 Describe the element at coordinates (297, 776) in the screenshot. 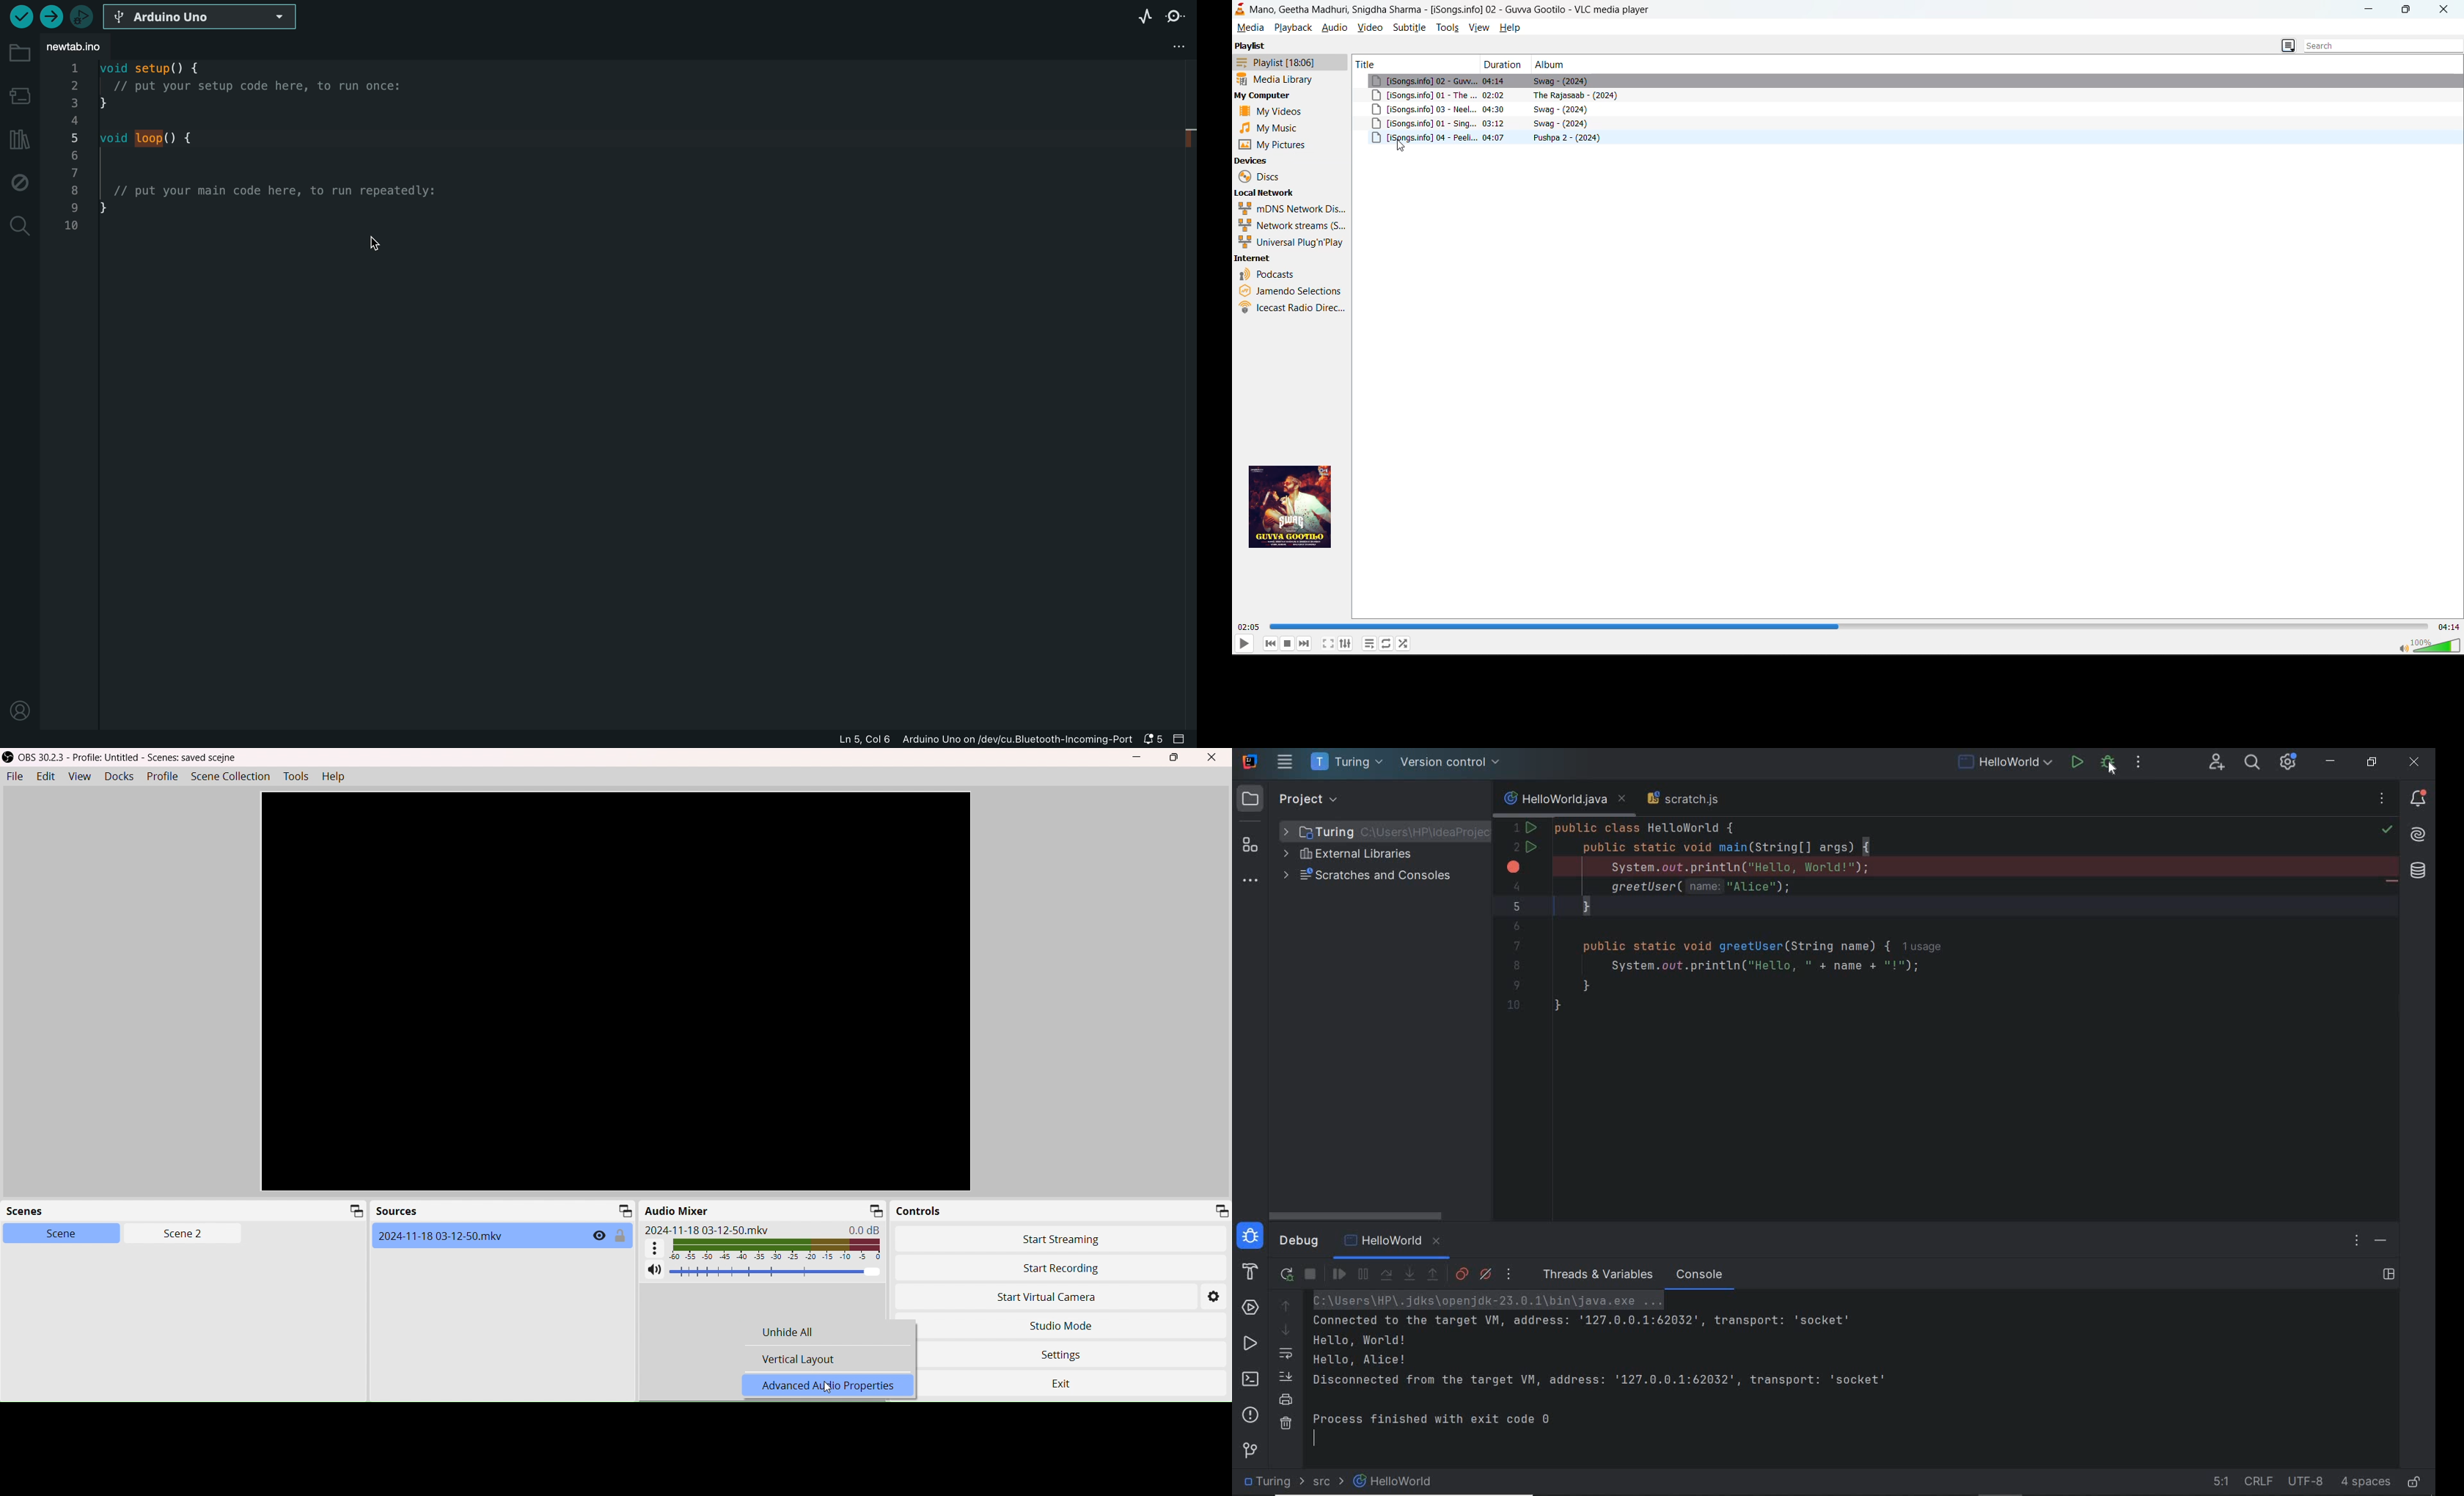

I see `Tools` at that location.